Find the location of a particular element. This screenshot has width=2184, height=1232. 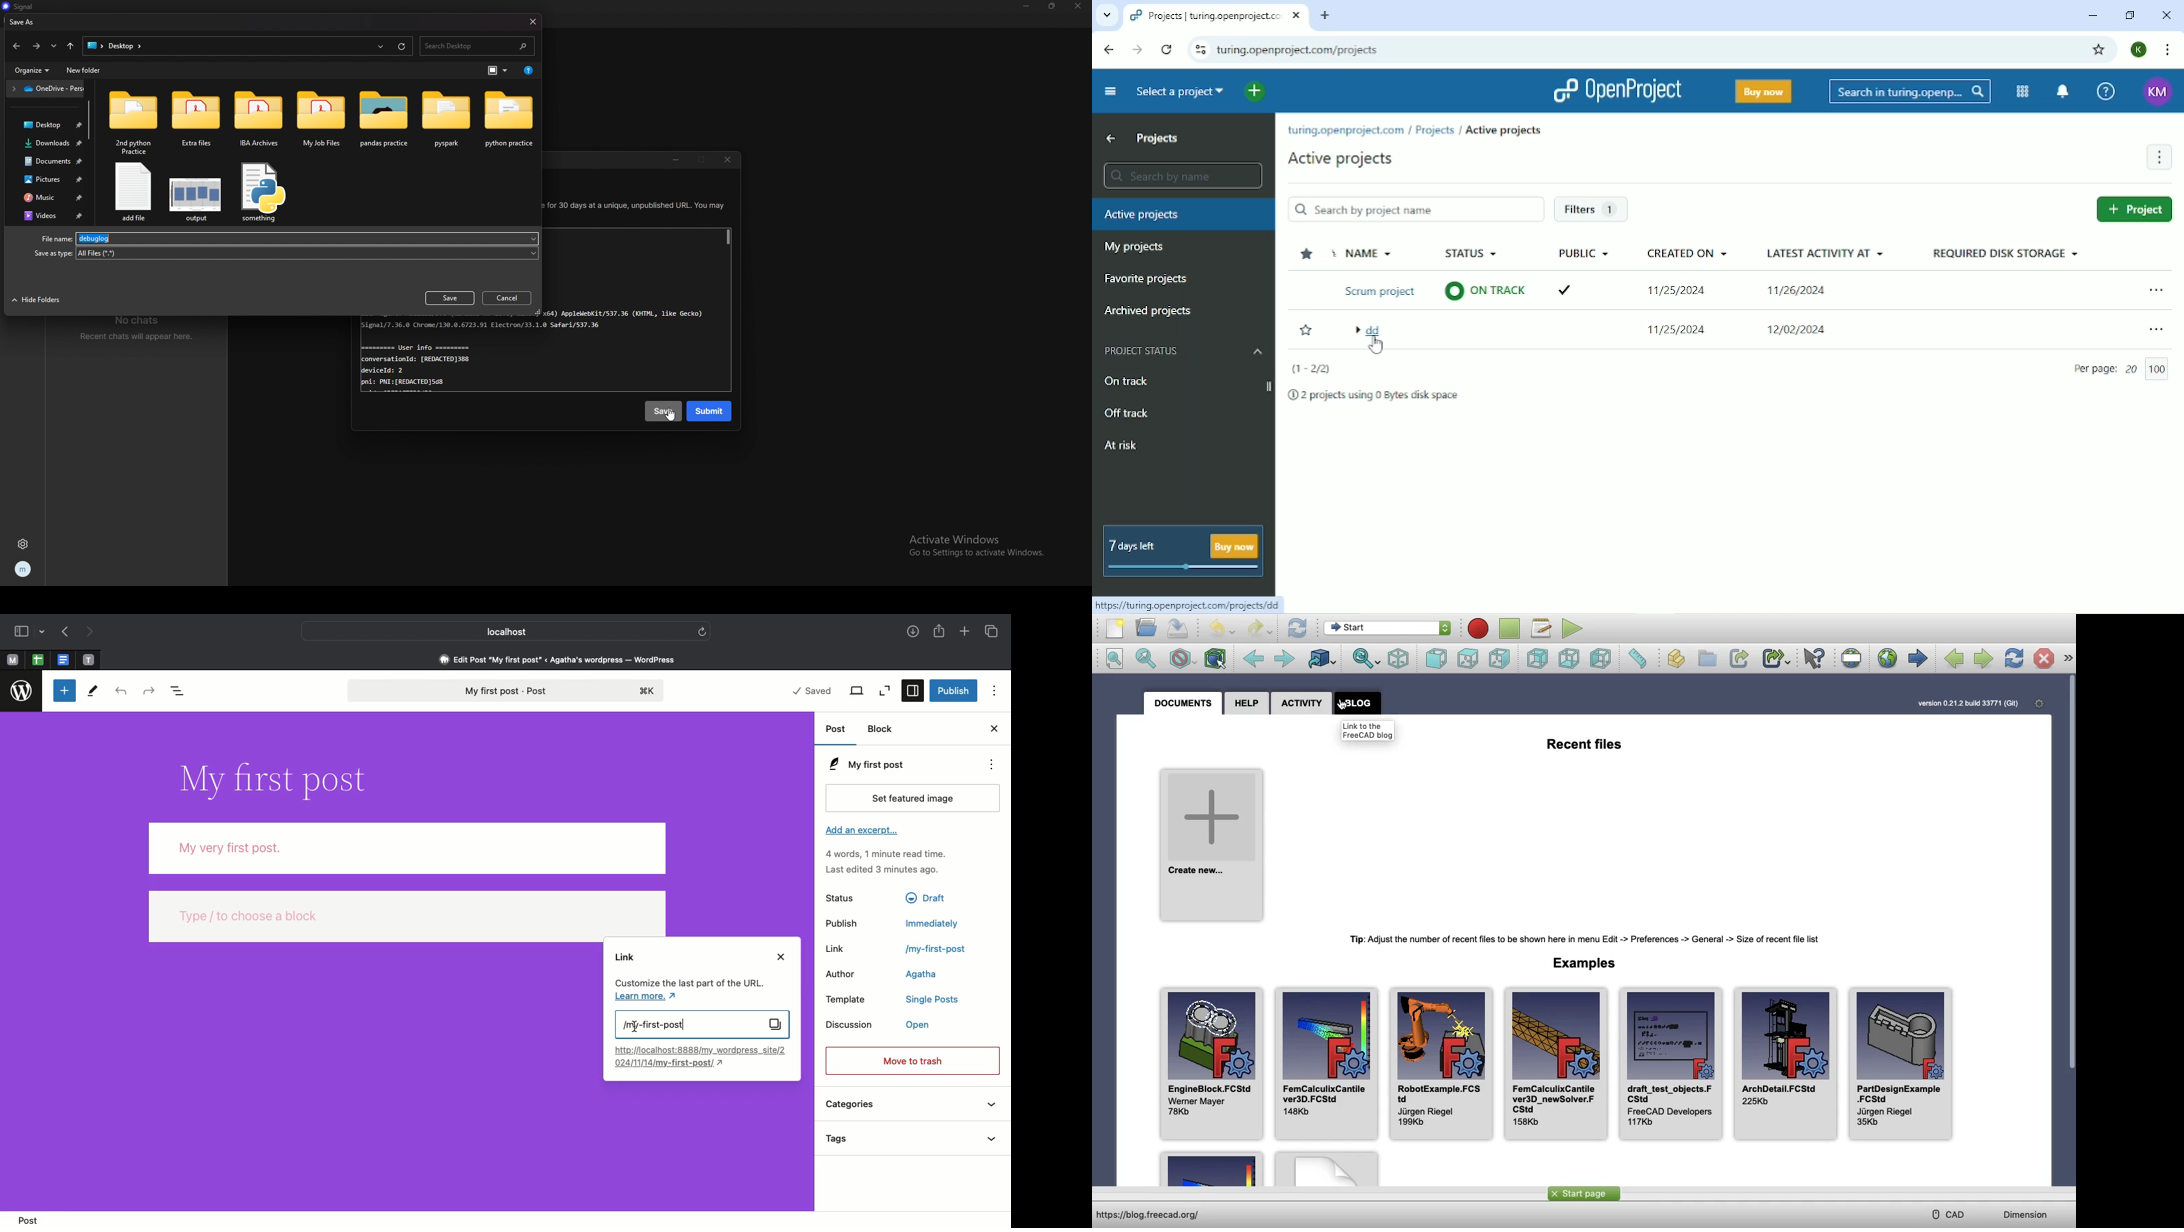

Open is located at coordinates (1146, 628).